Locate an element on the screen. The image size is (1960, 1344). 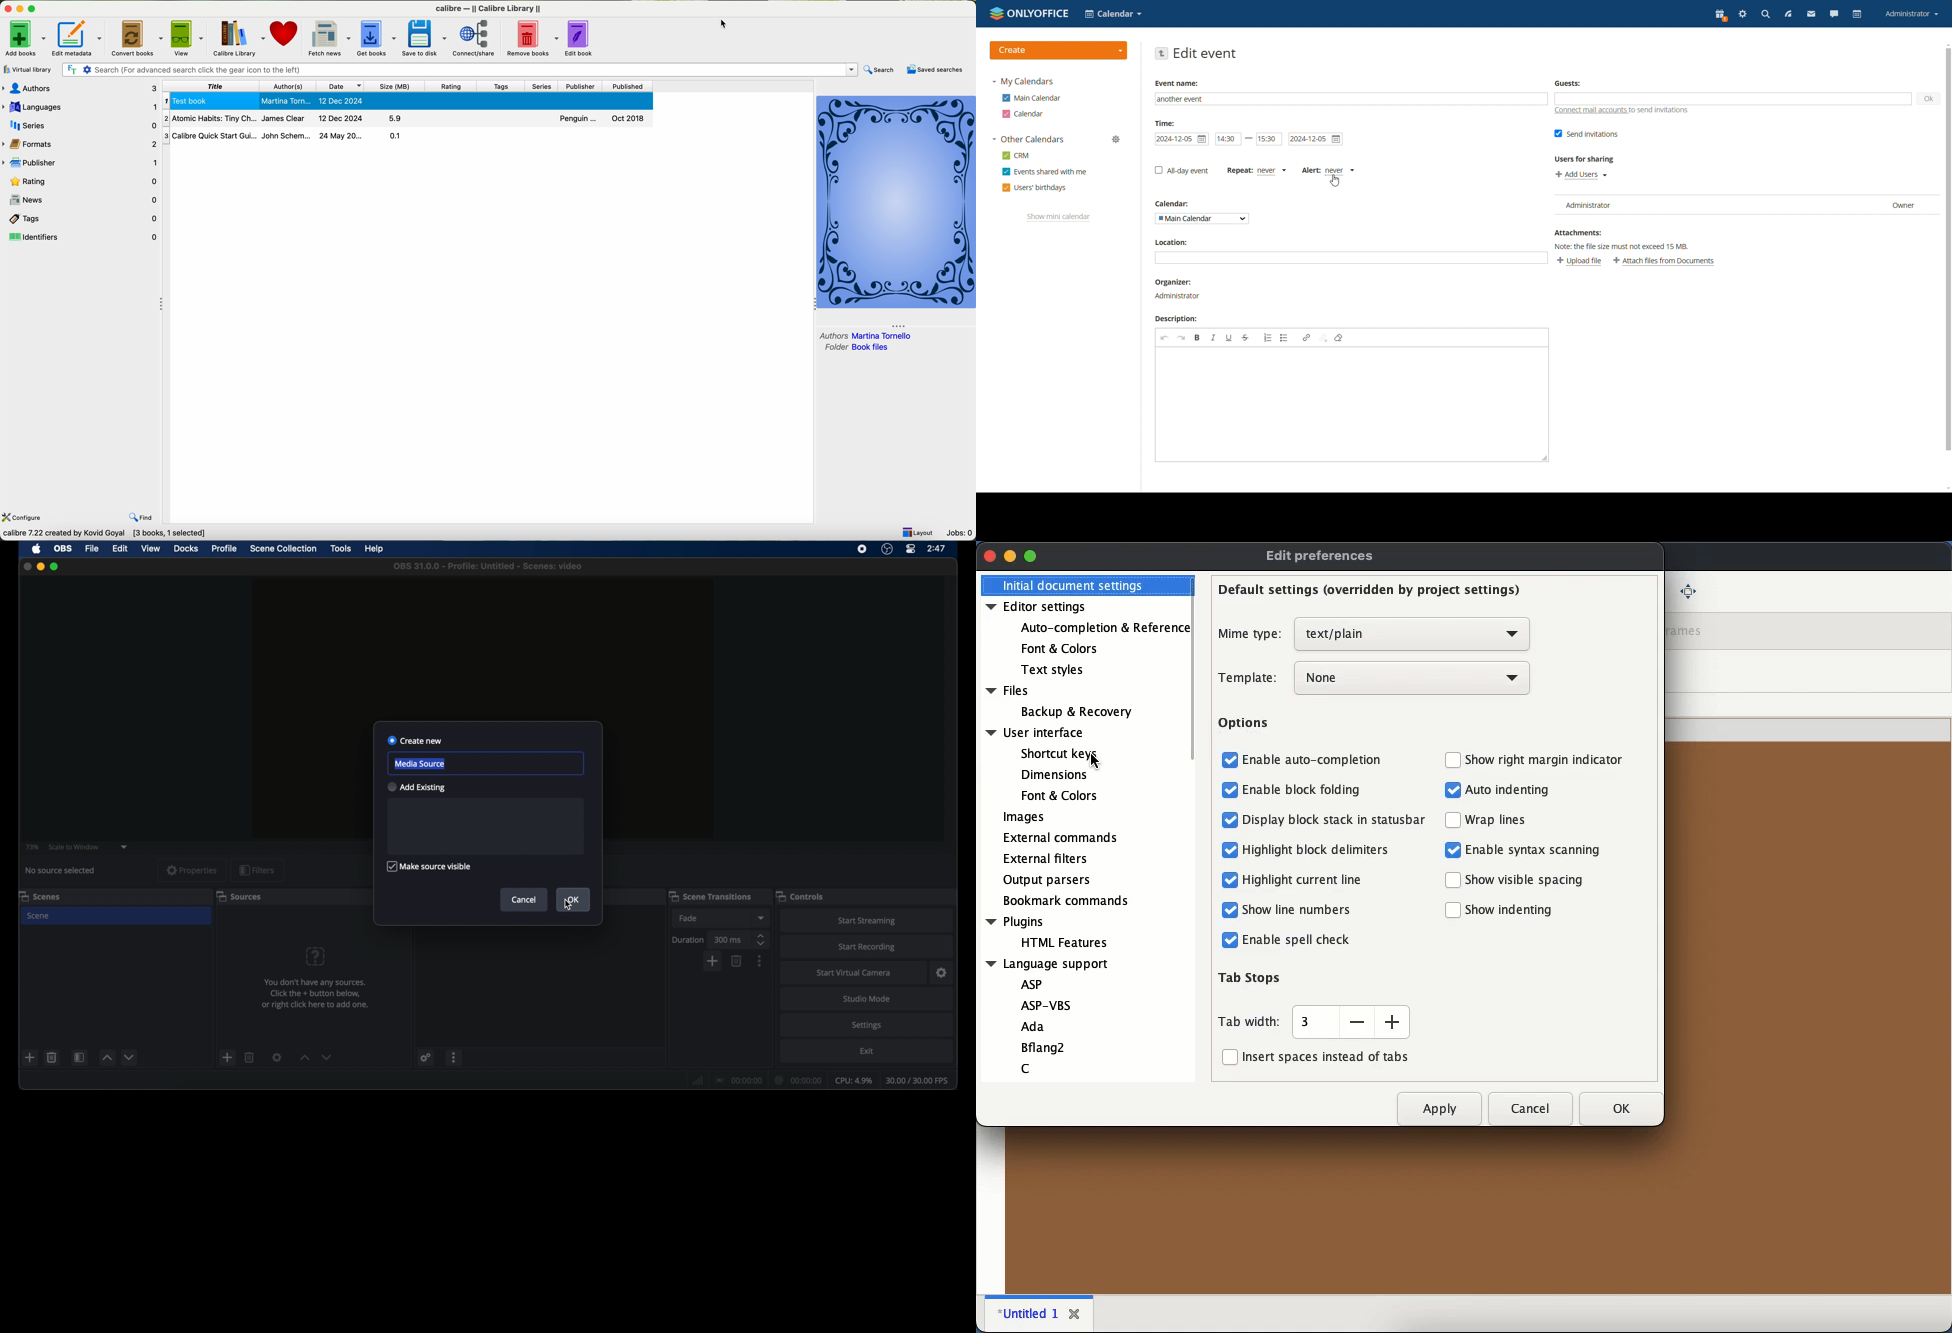
delete is located at coordinates (736, 961).